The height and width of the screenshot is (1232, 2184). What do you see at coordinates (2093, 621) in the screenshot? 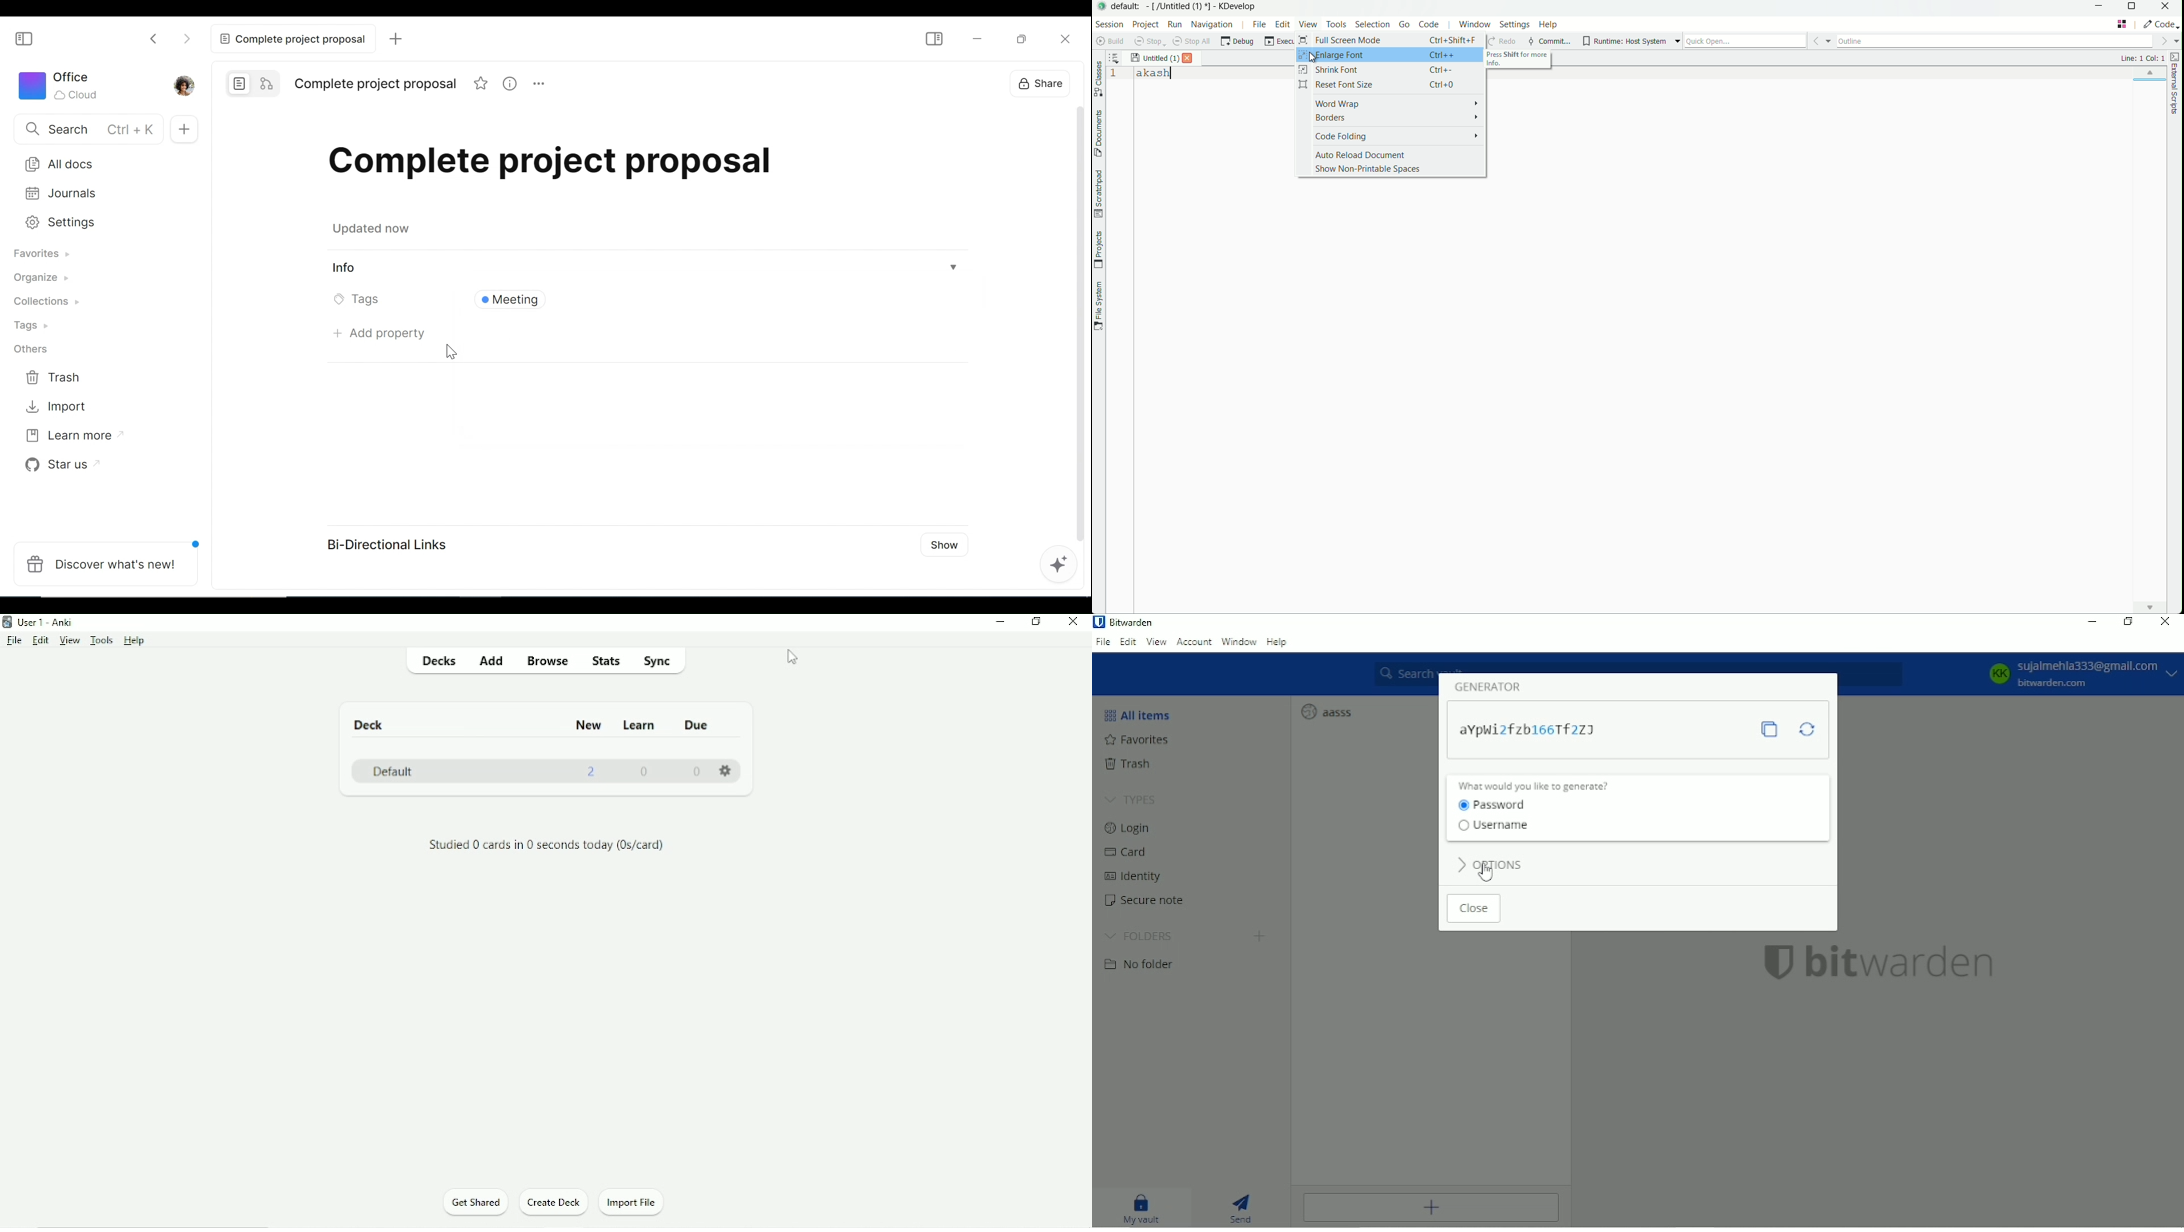
I see `Minimize` at bounding box center [2093, 621].